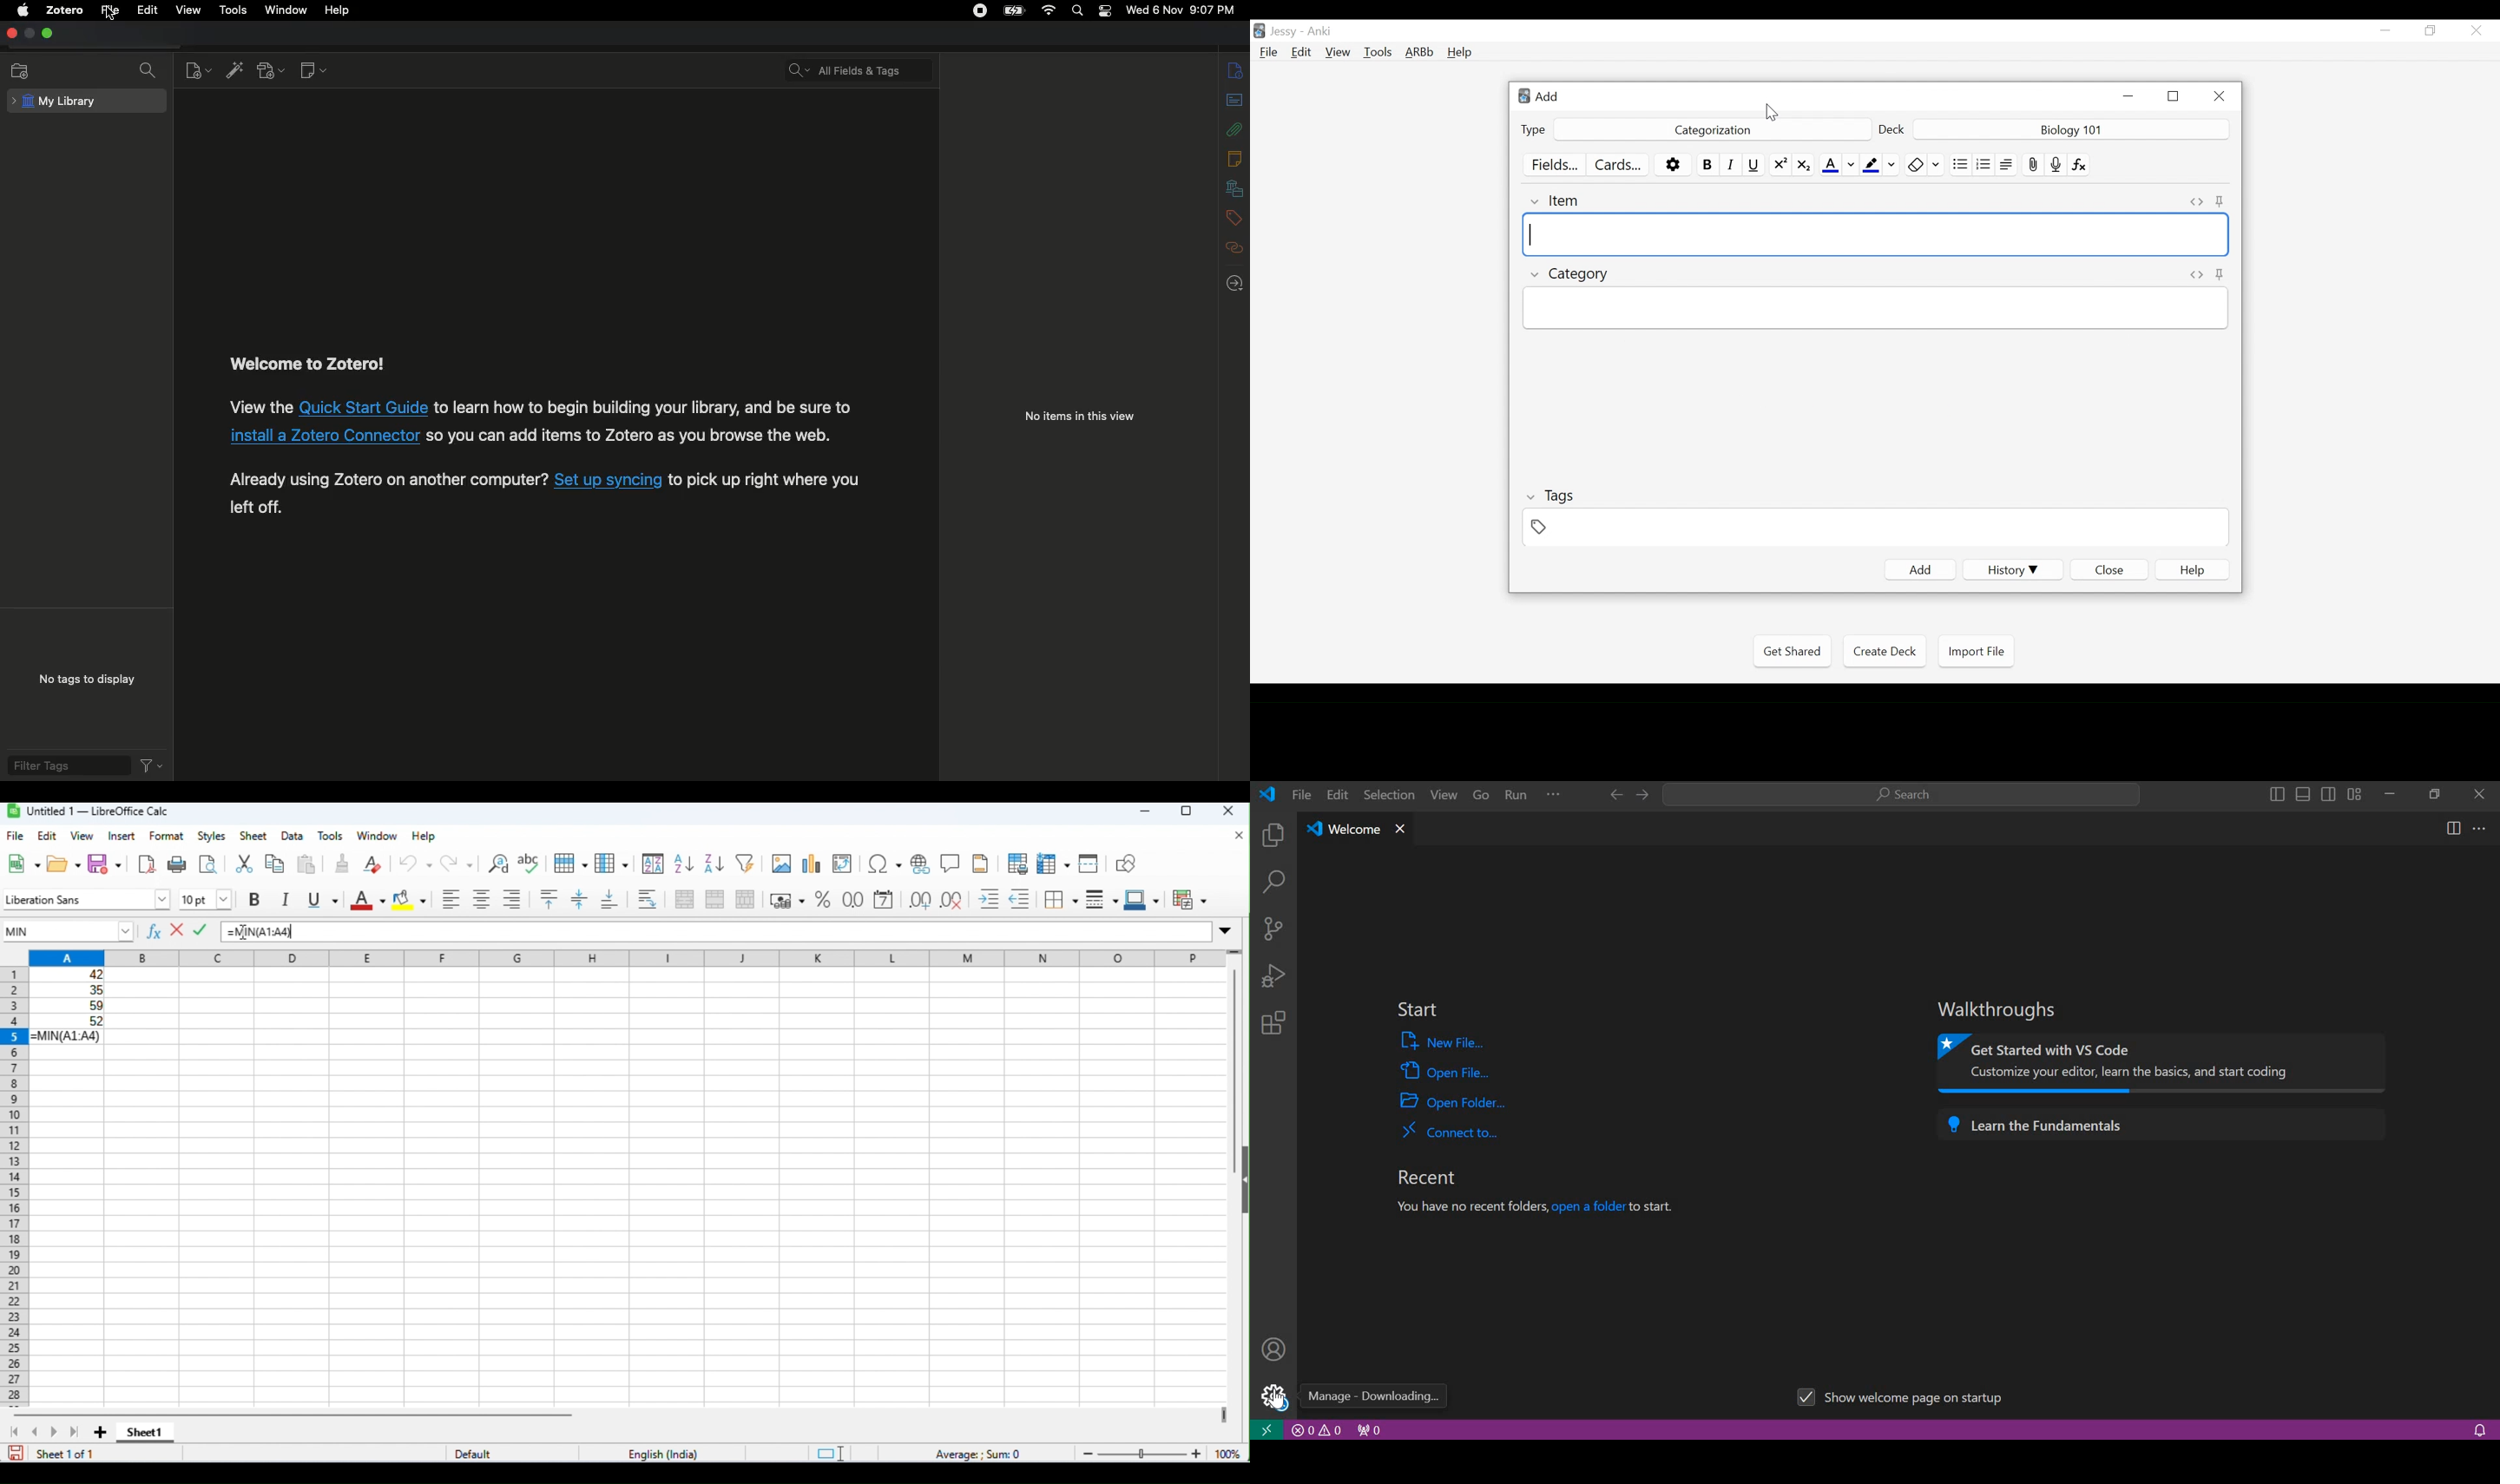 This screenshot has width=2520, height=1484. What do you see at coordinates (2007, 165) in the screenshot?
I see `Alignment` at bounding box center [2007, 165].